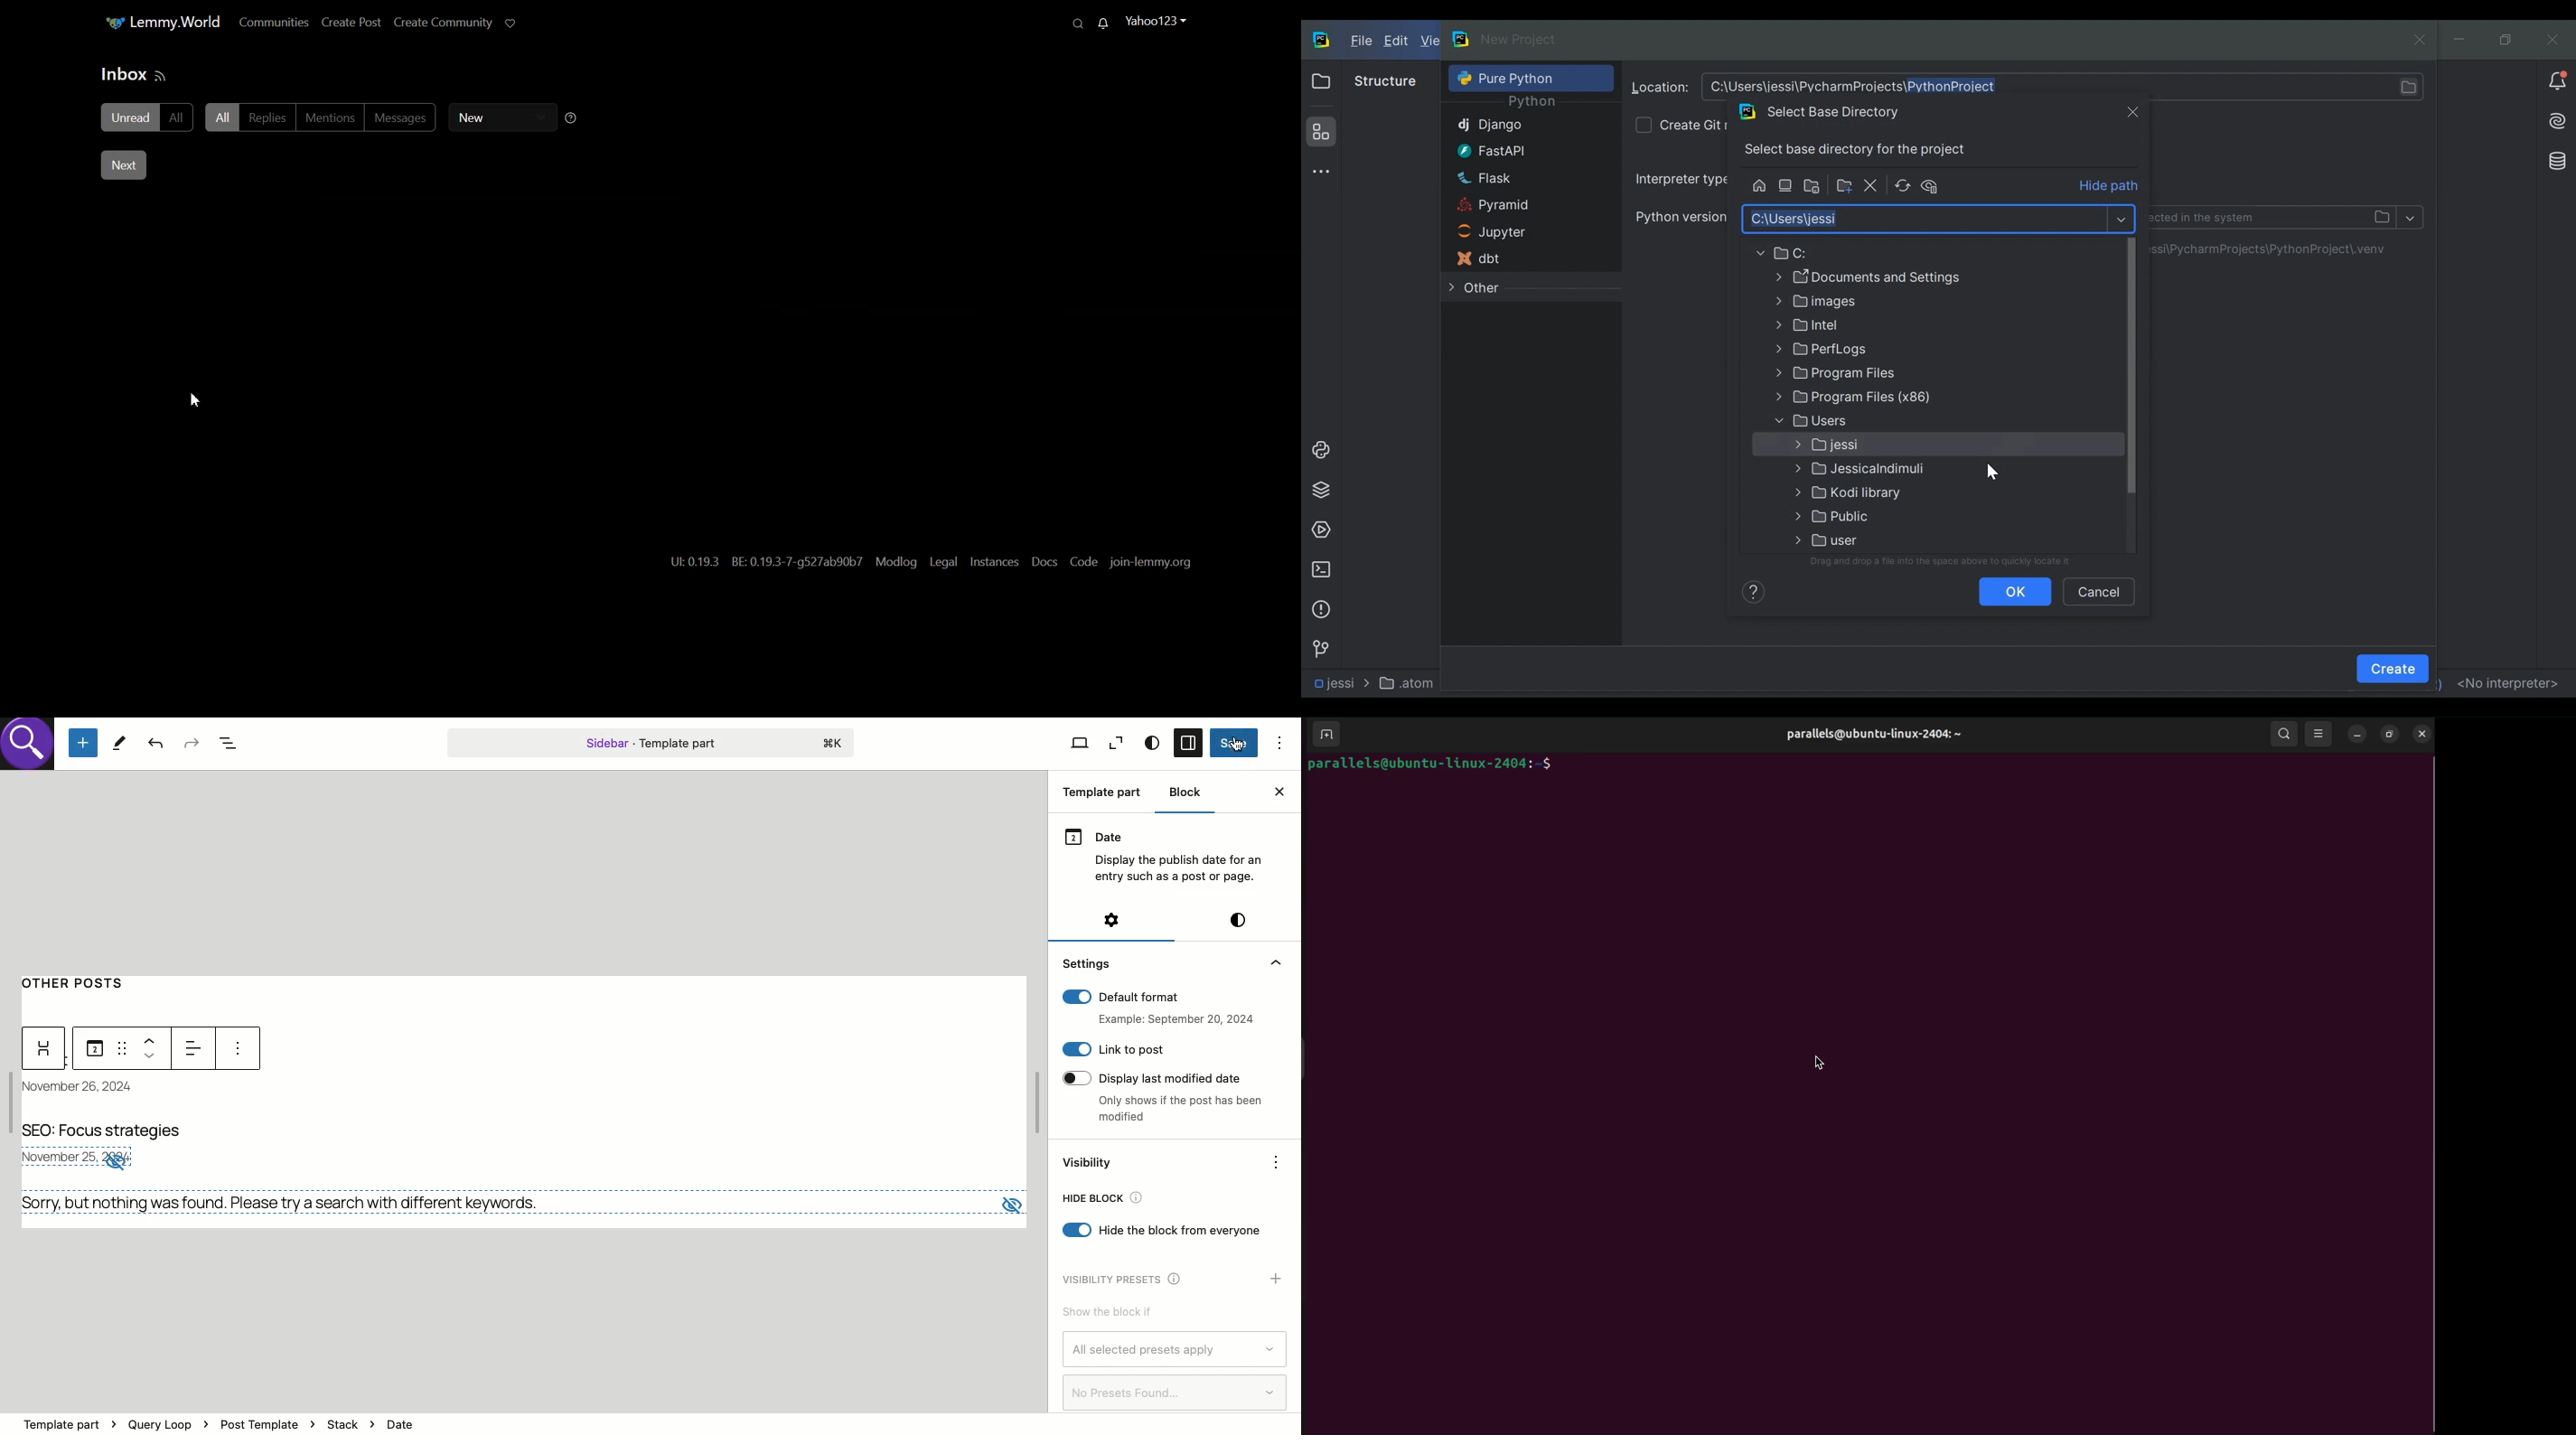  I want to click on Legal, so click(945, 563).